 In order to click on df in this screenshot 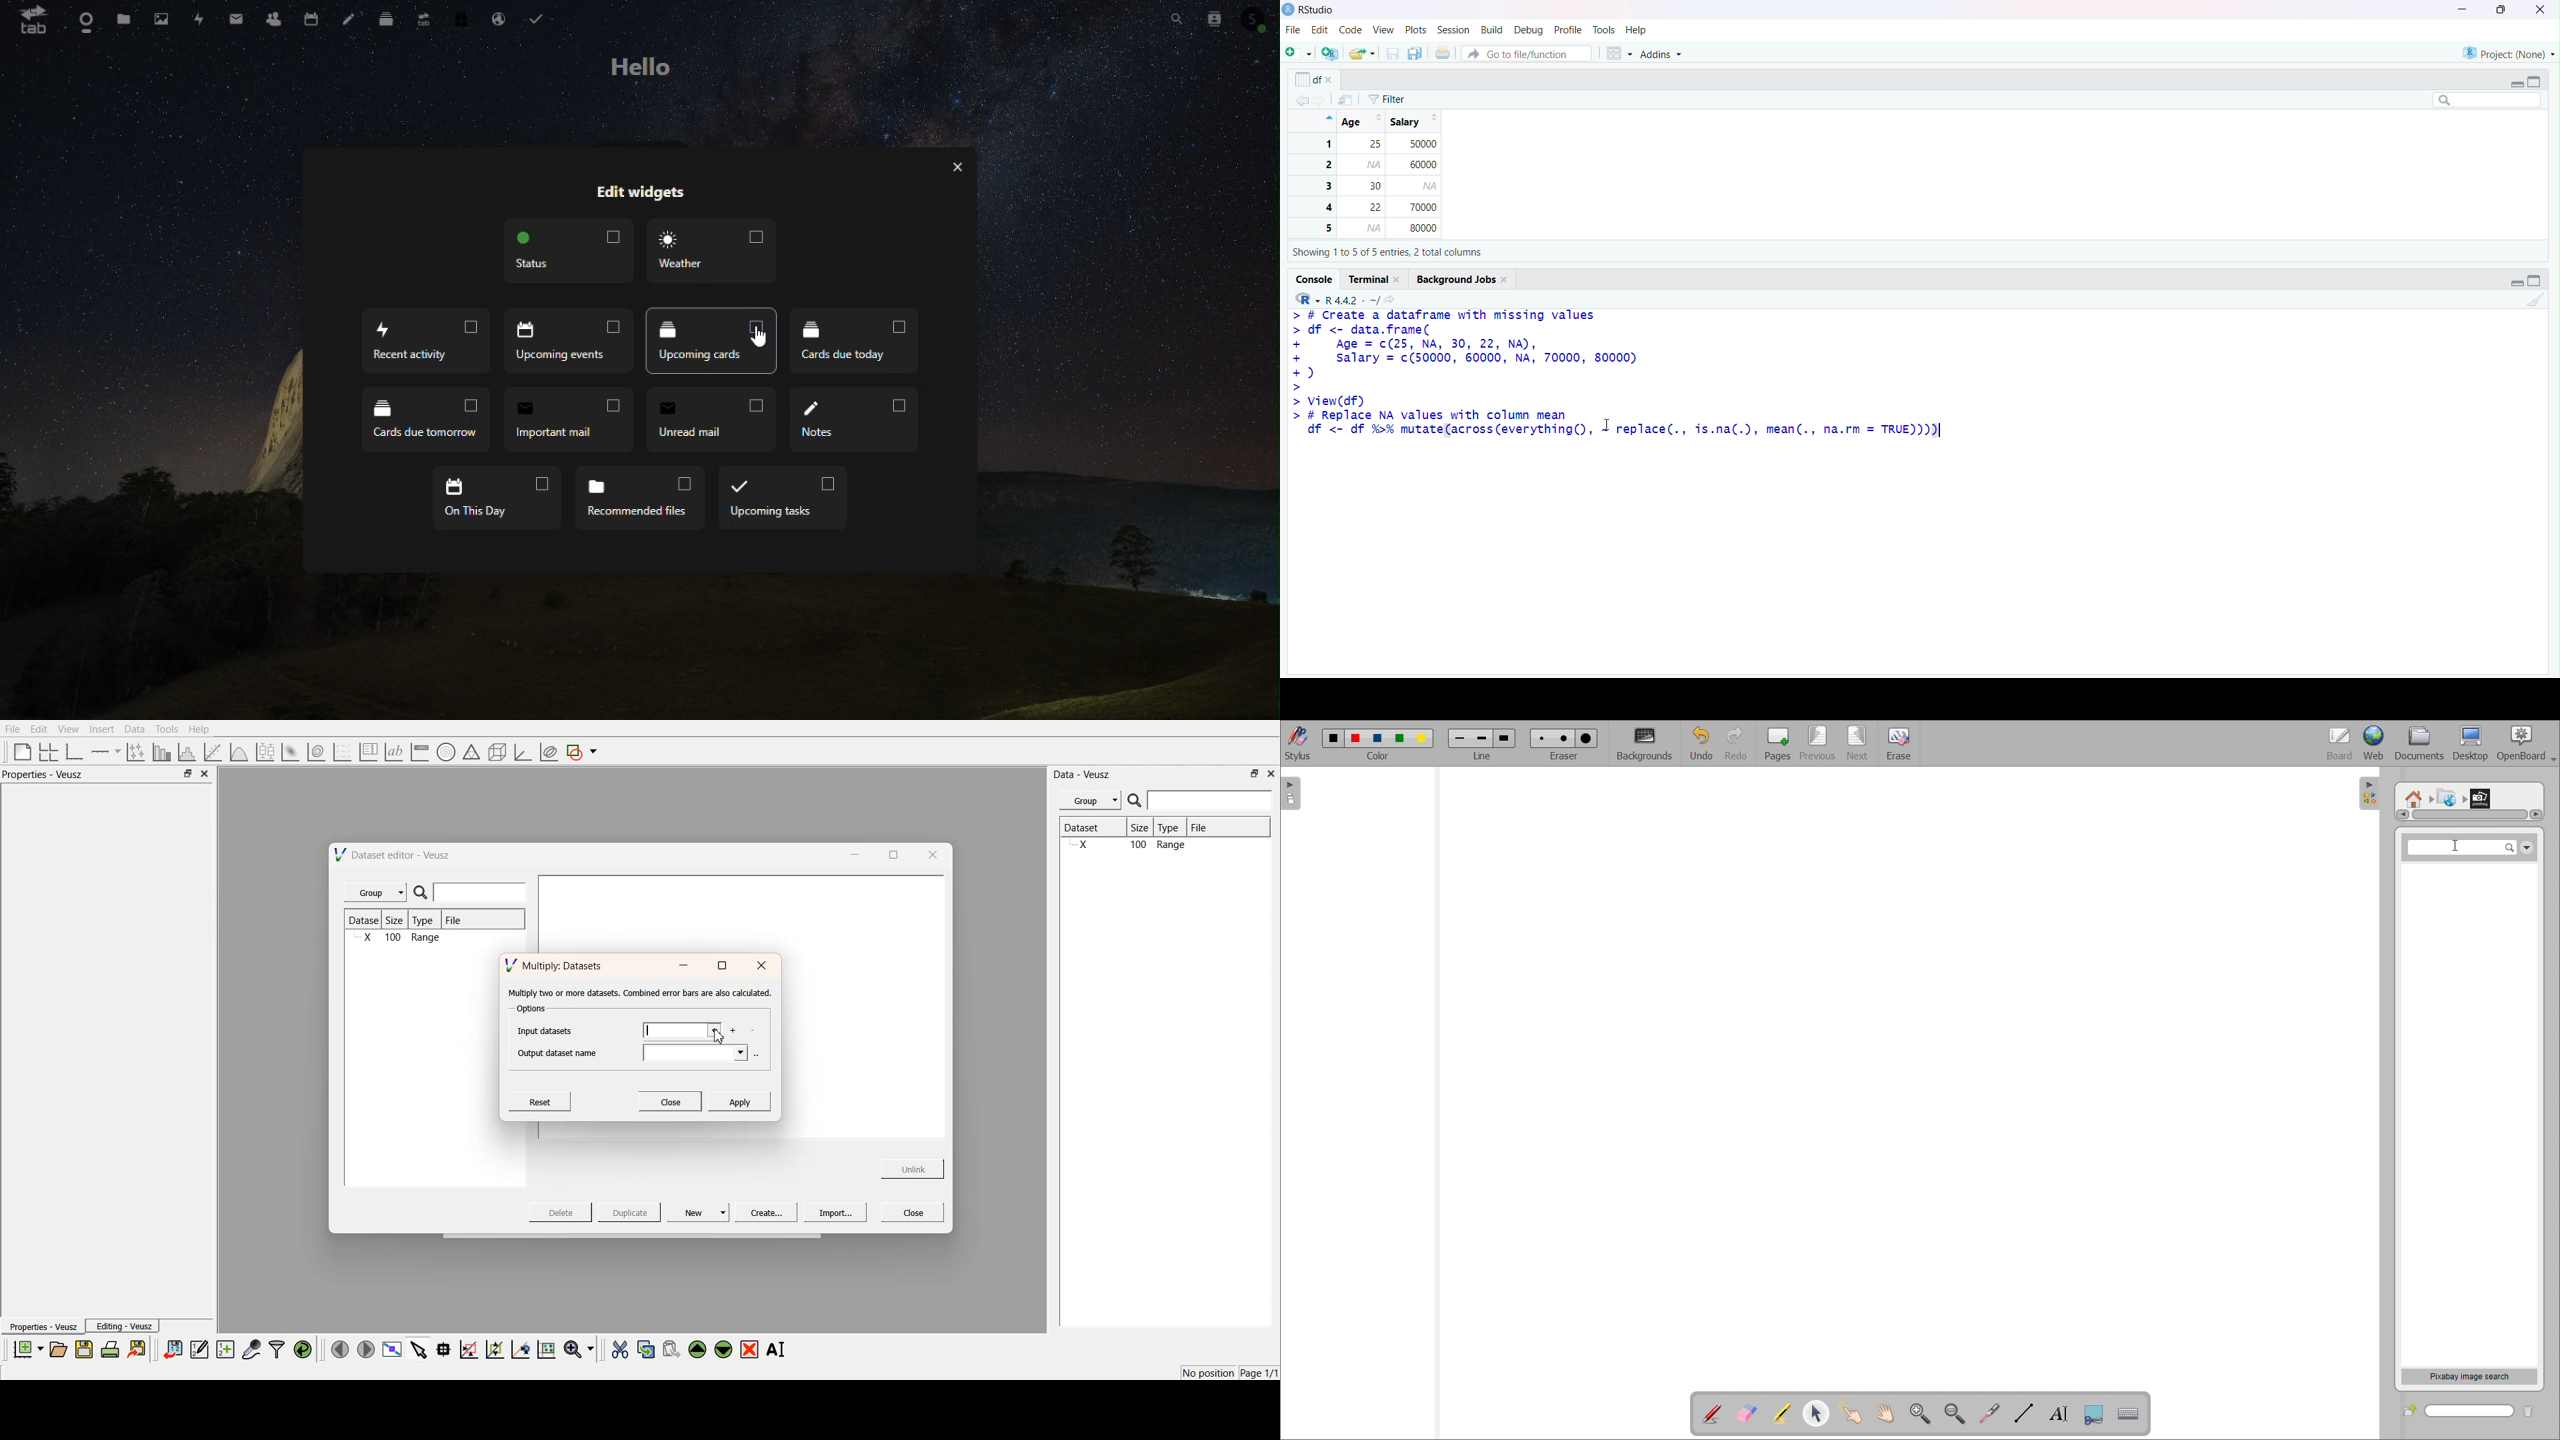, I will do `click(1318, 77)`.